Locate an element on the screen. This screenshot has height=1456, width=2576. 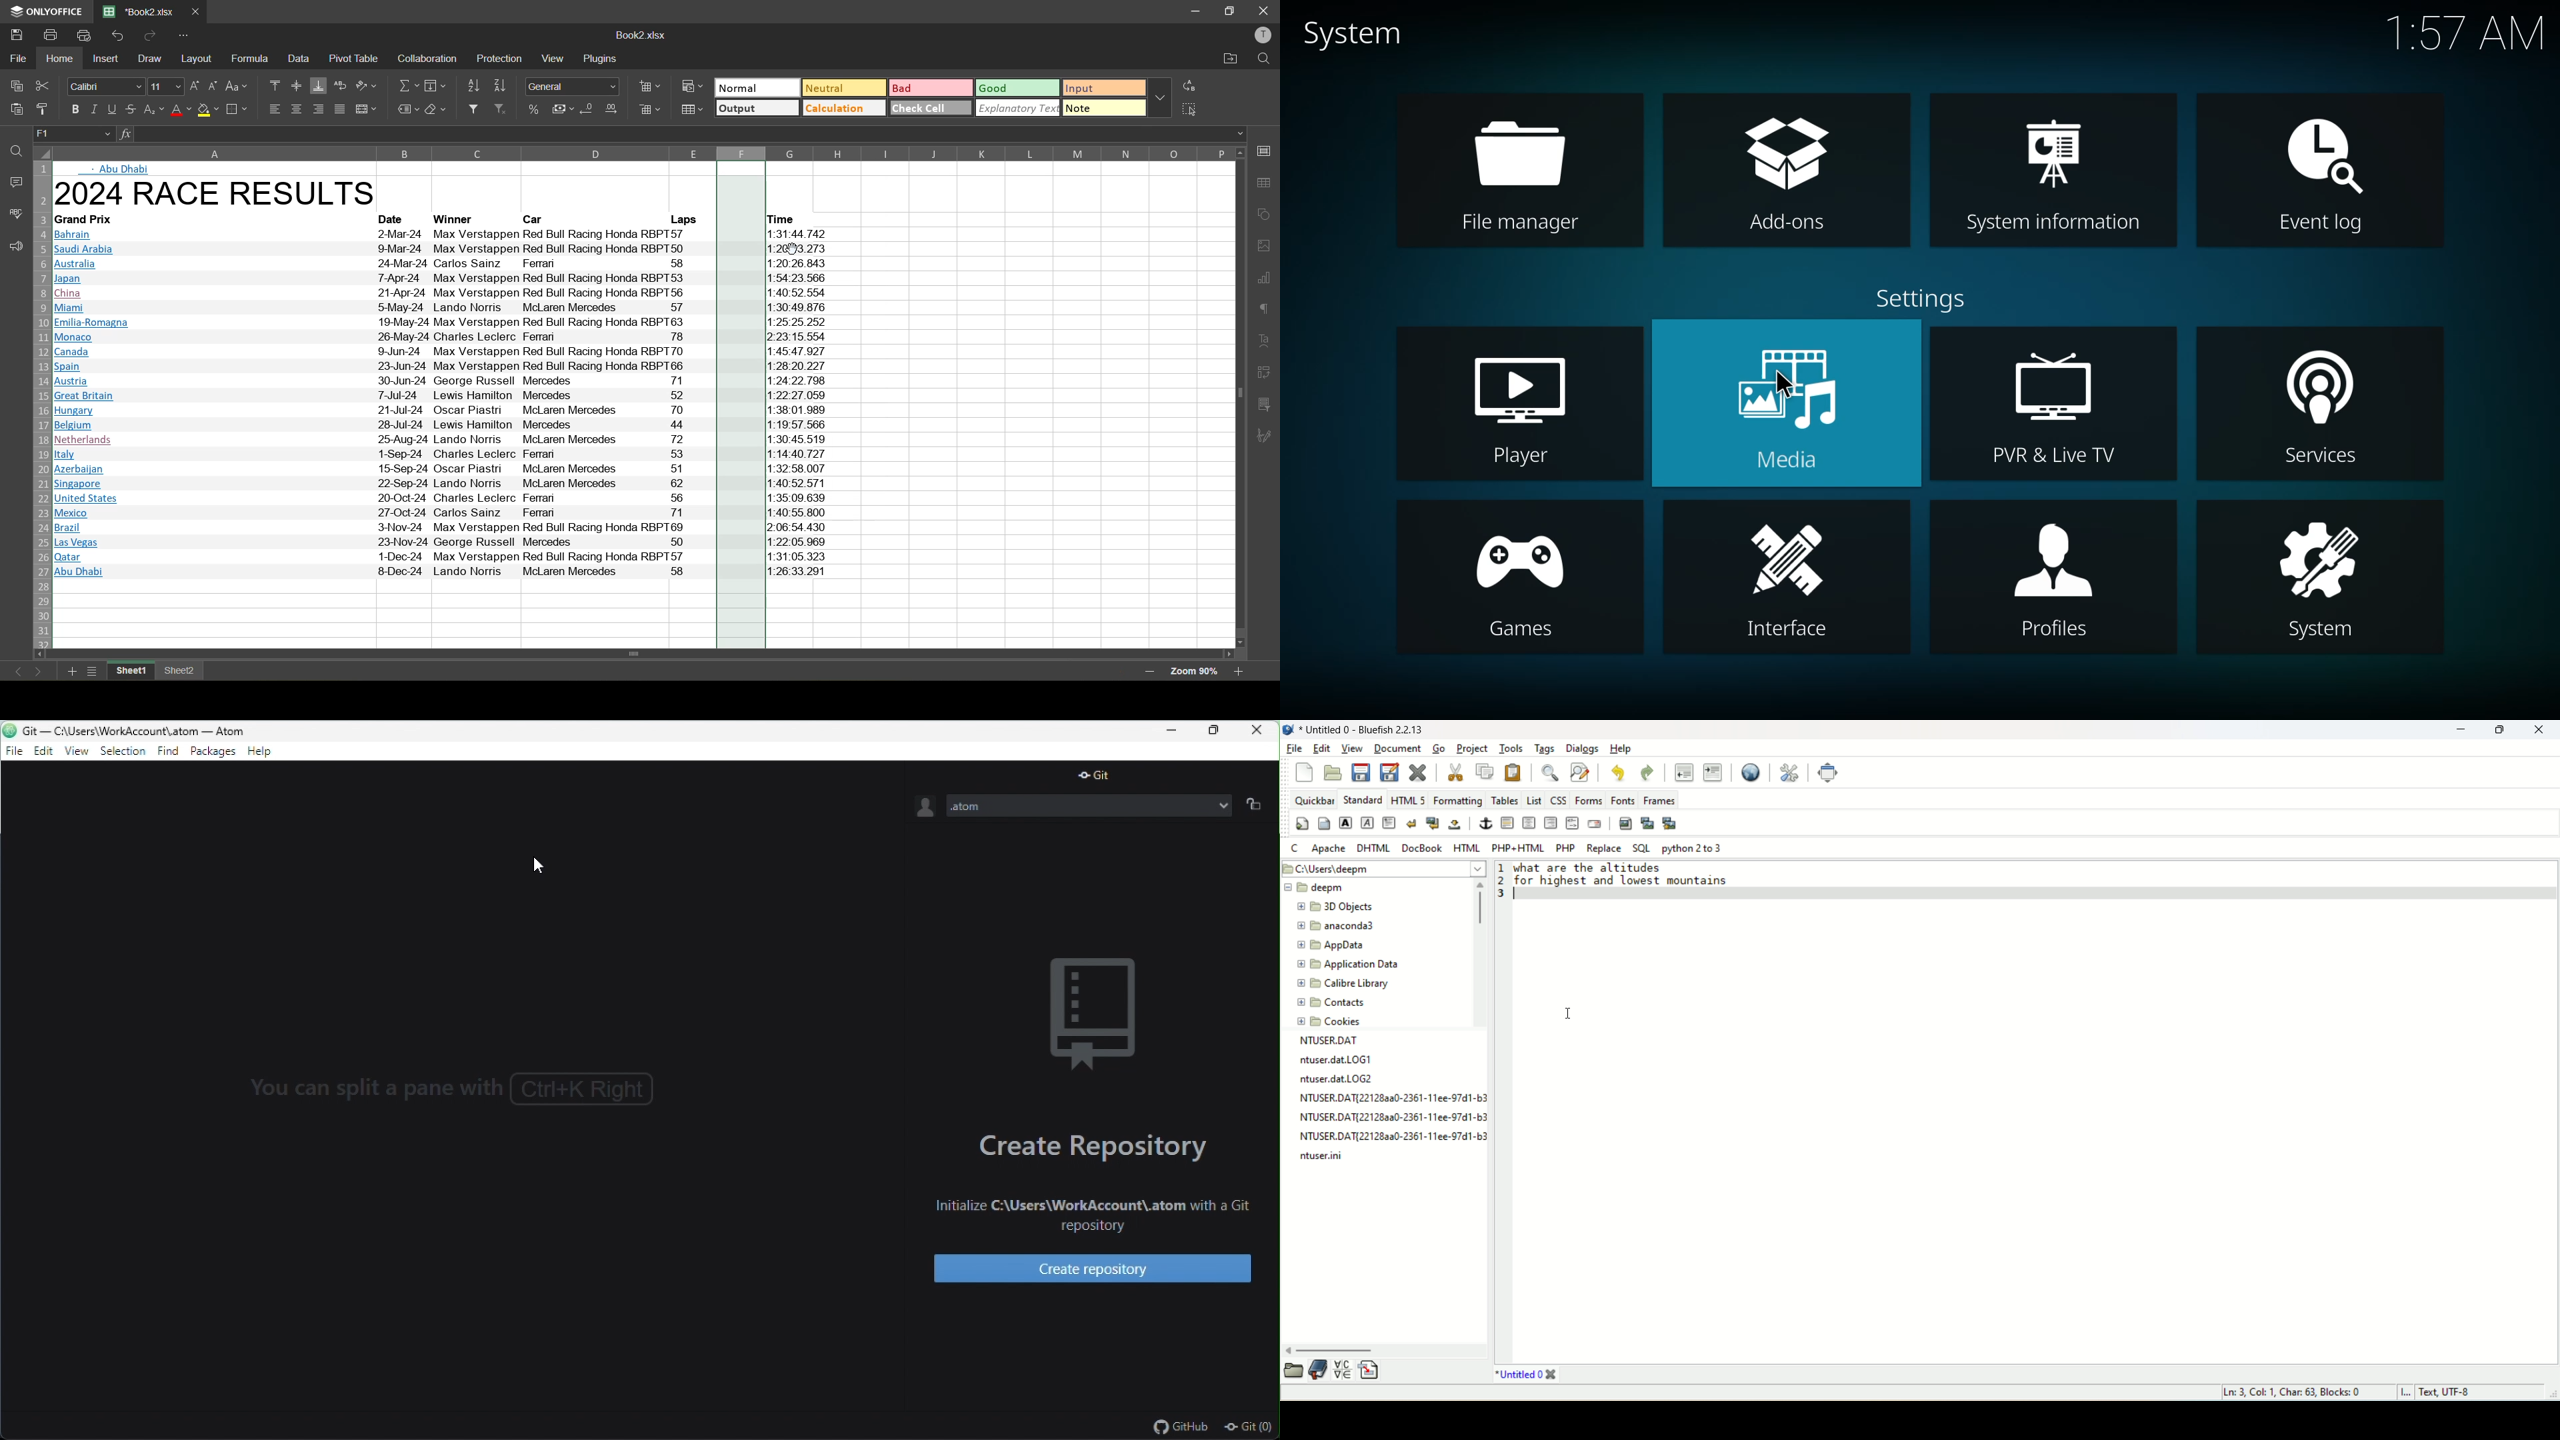
2024 RACE RESULTS is located at coordinates (219, 194).